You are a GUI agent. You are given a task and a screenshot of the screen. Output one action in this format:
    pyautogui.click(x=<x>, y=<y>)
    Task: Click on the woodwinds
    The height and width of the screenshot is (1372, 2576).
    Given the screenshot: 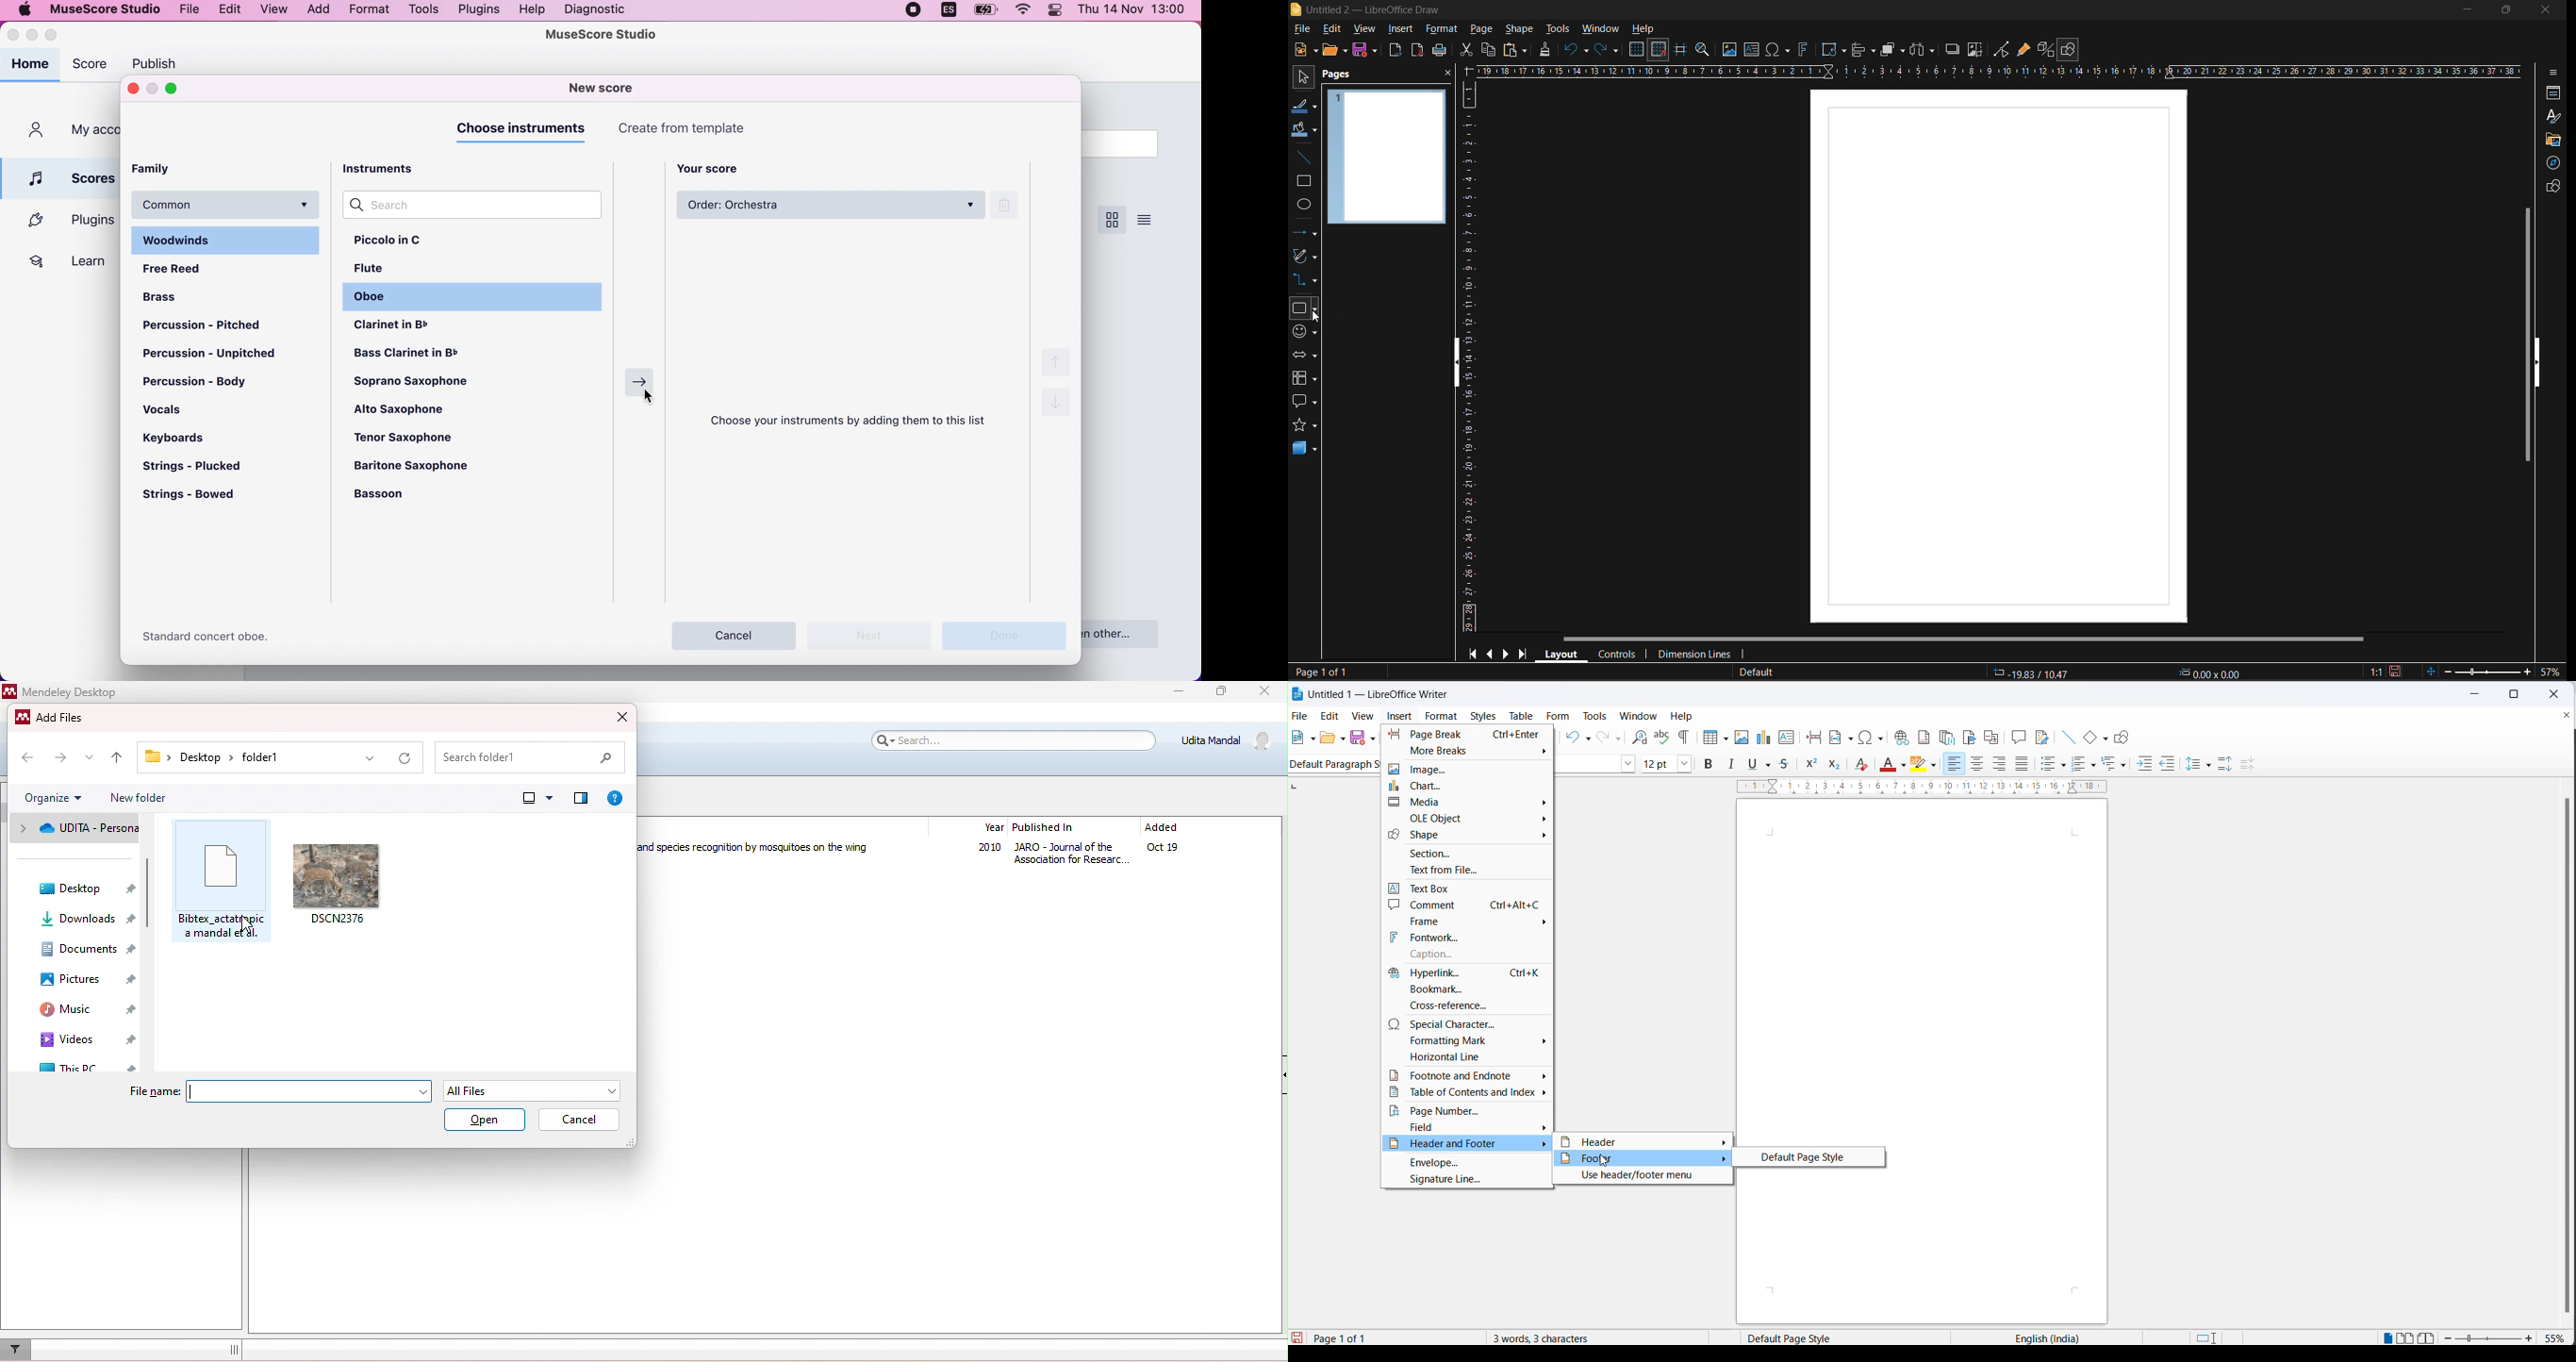 What is the action you would take?
    pyautogui.click(x=228, y=240)
    